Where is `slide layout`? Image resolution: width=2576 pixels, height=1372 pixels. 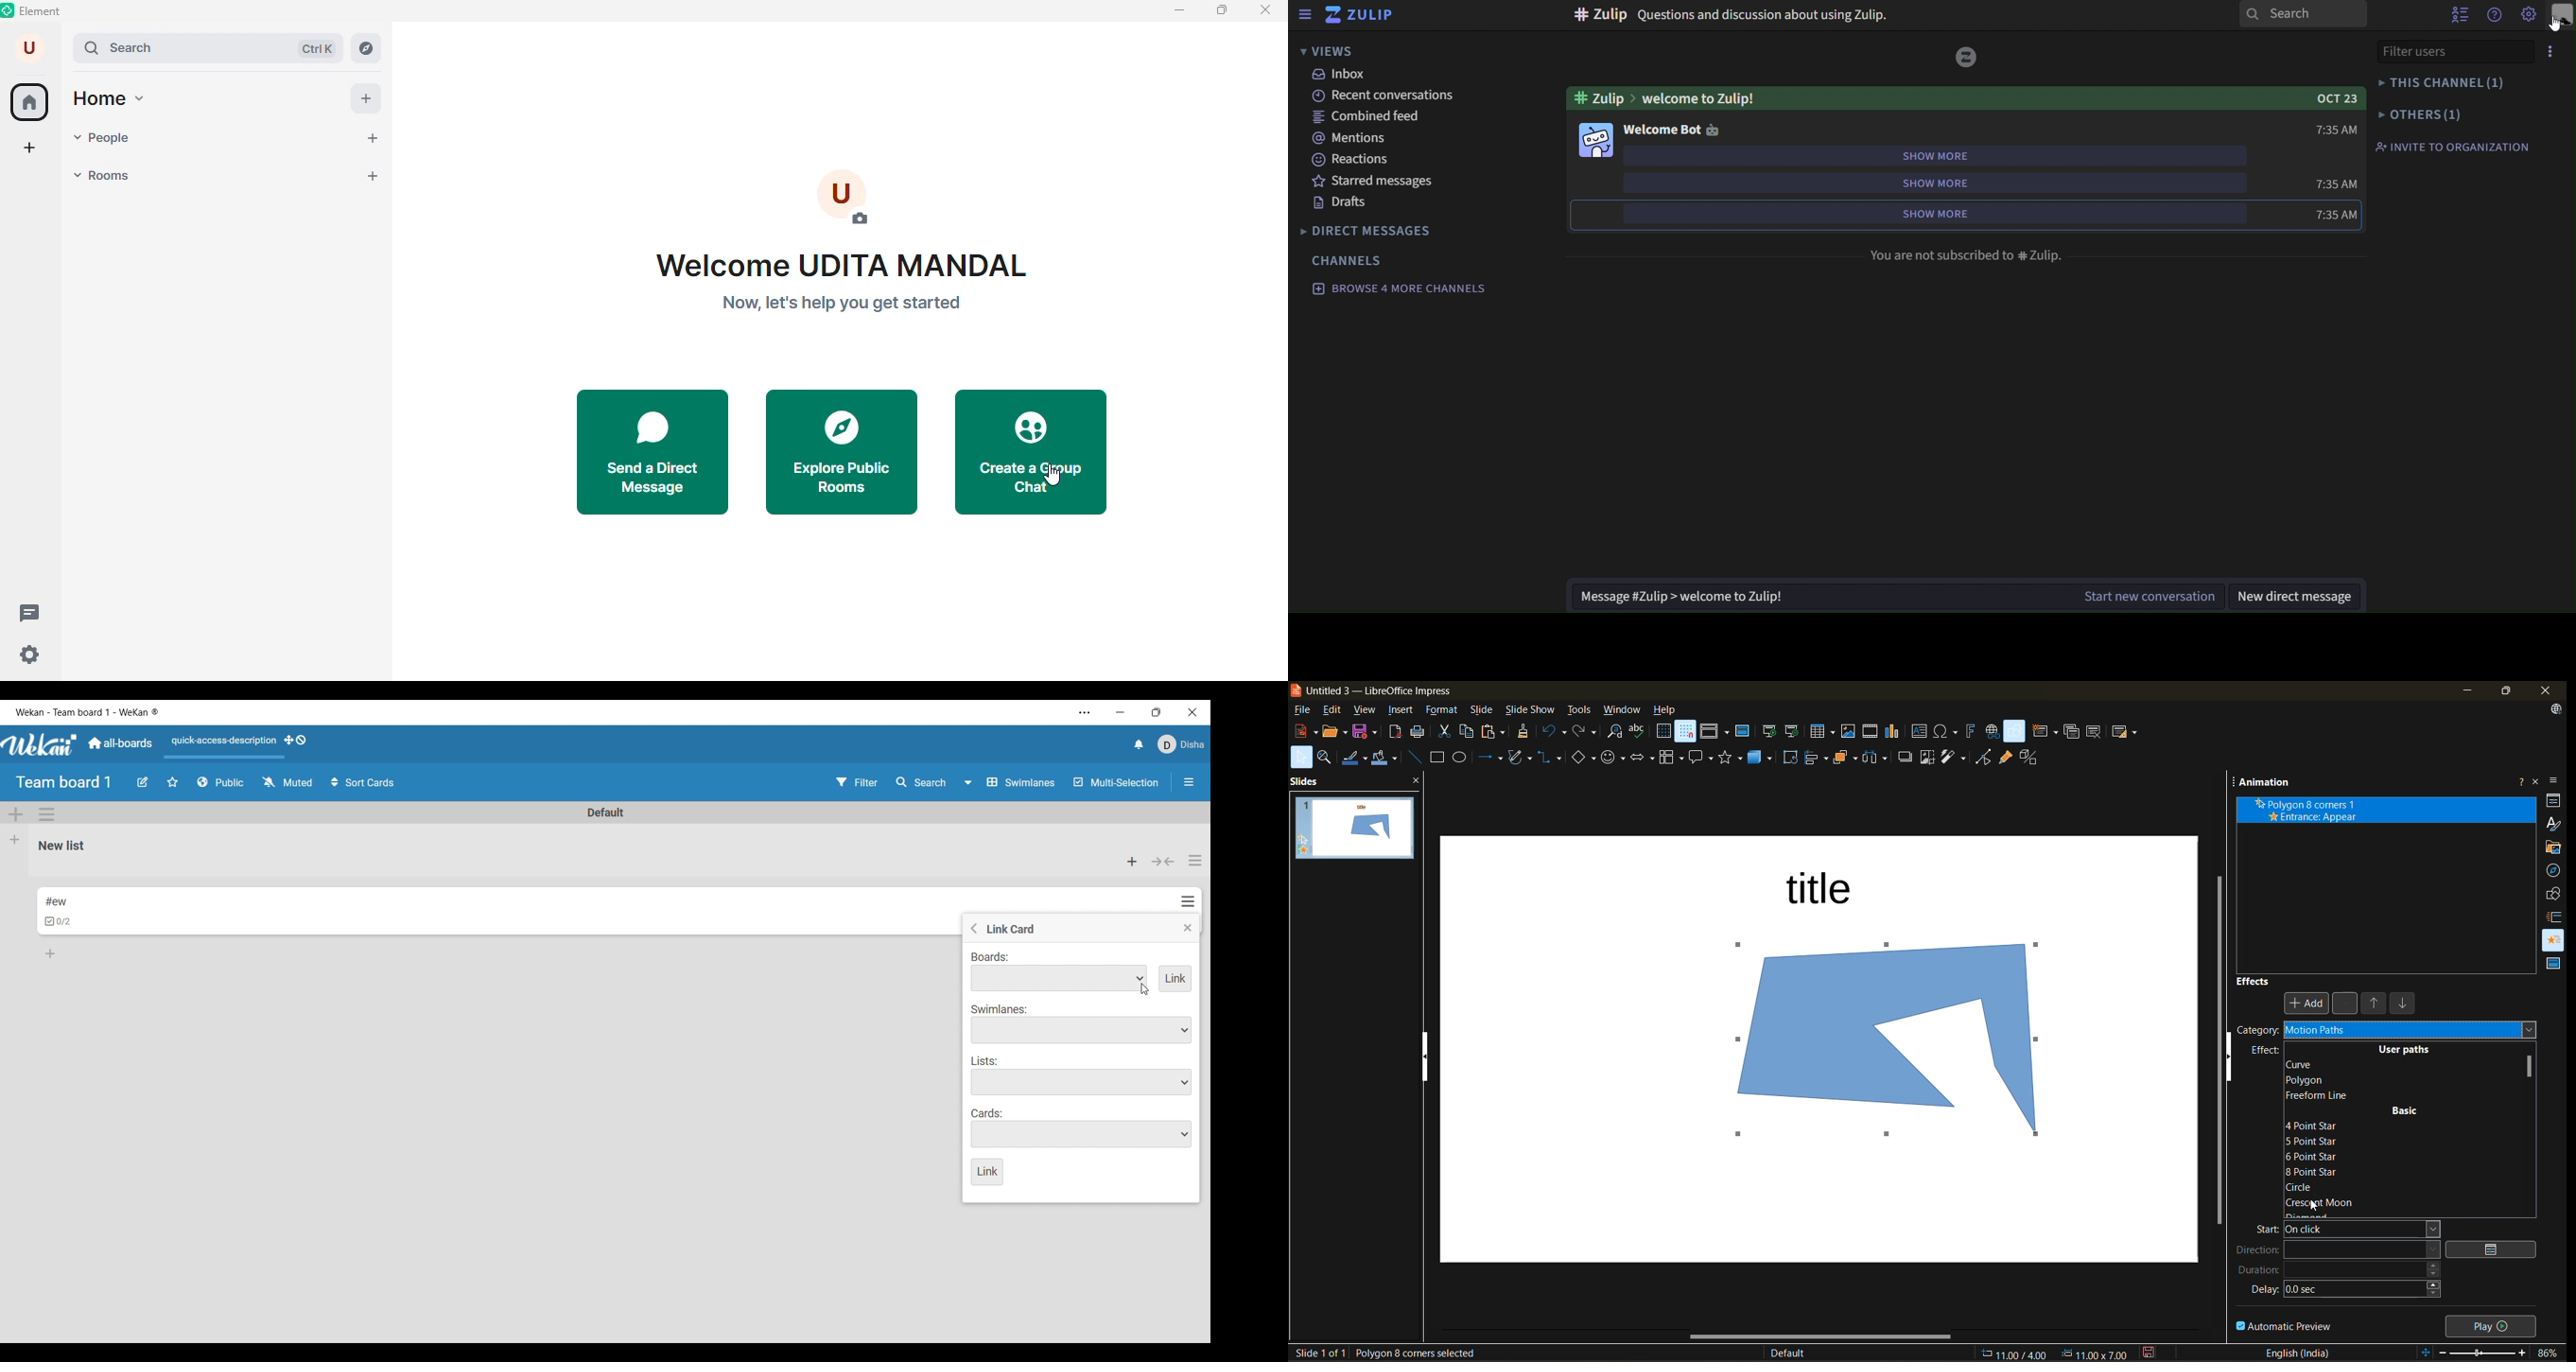
slide layout is located at coordinates (2126, 734).